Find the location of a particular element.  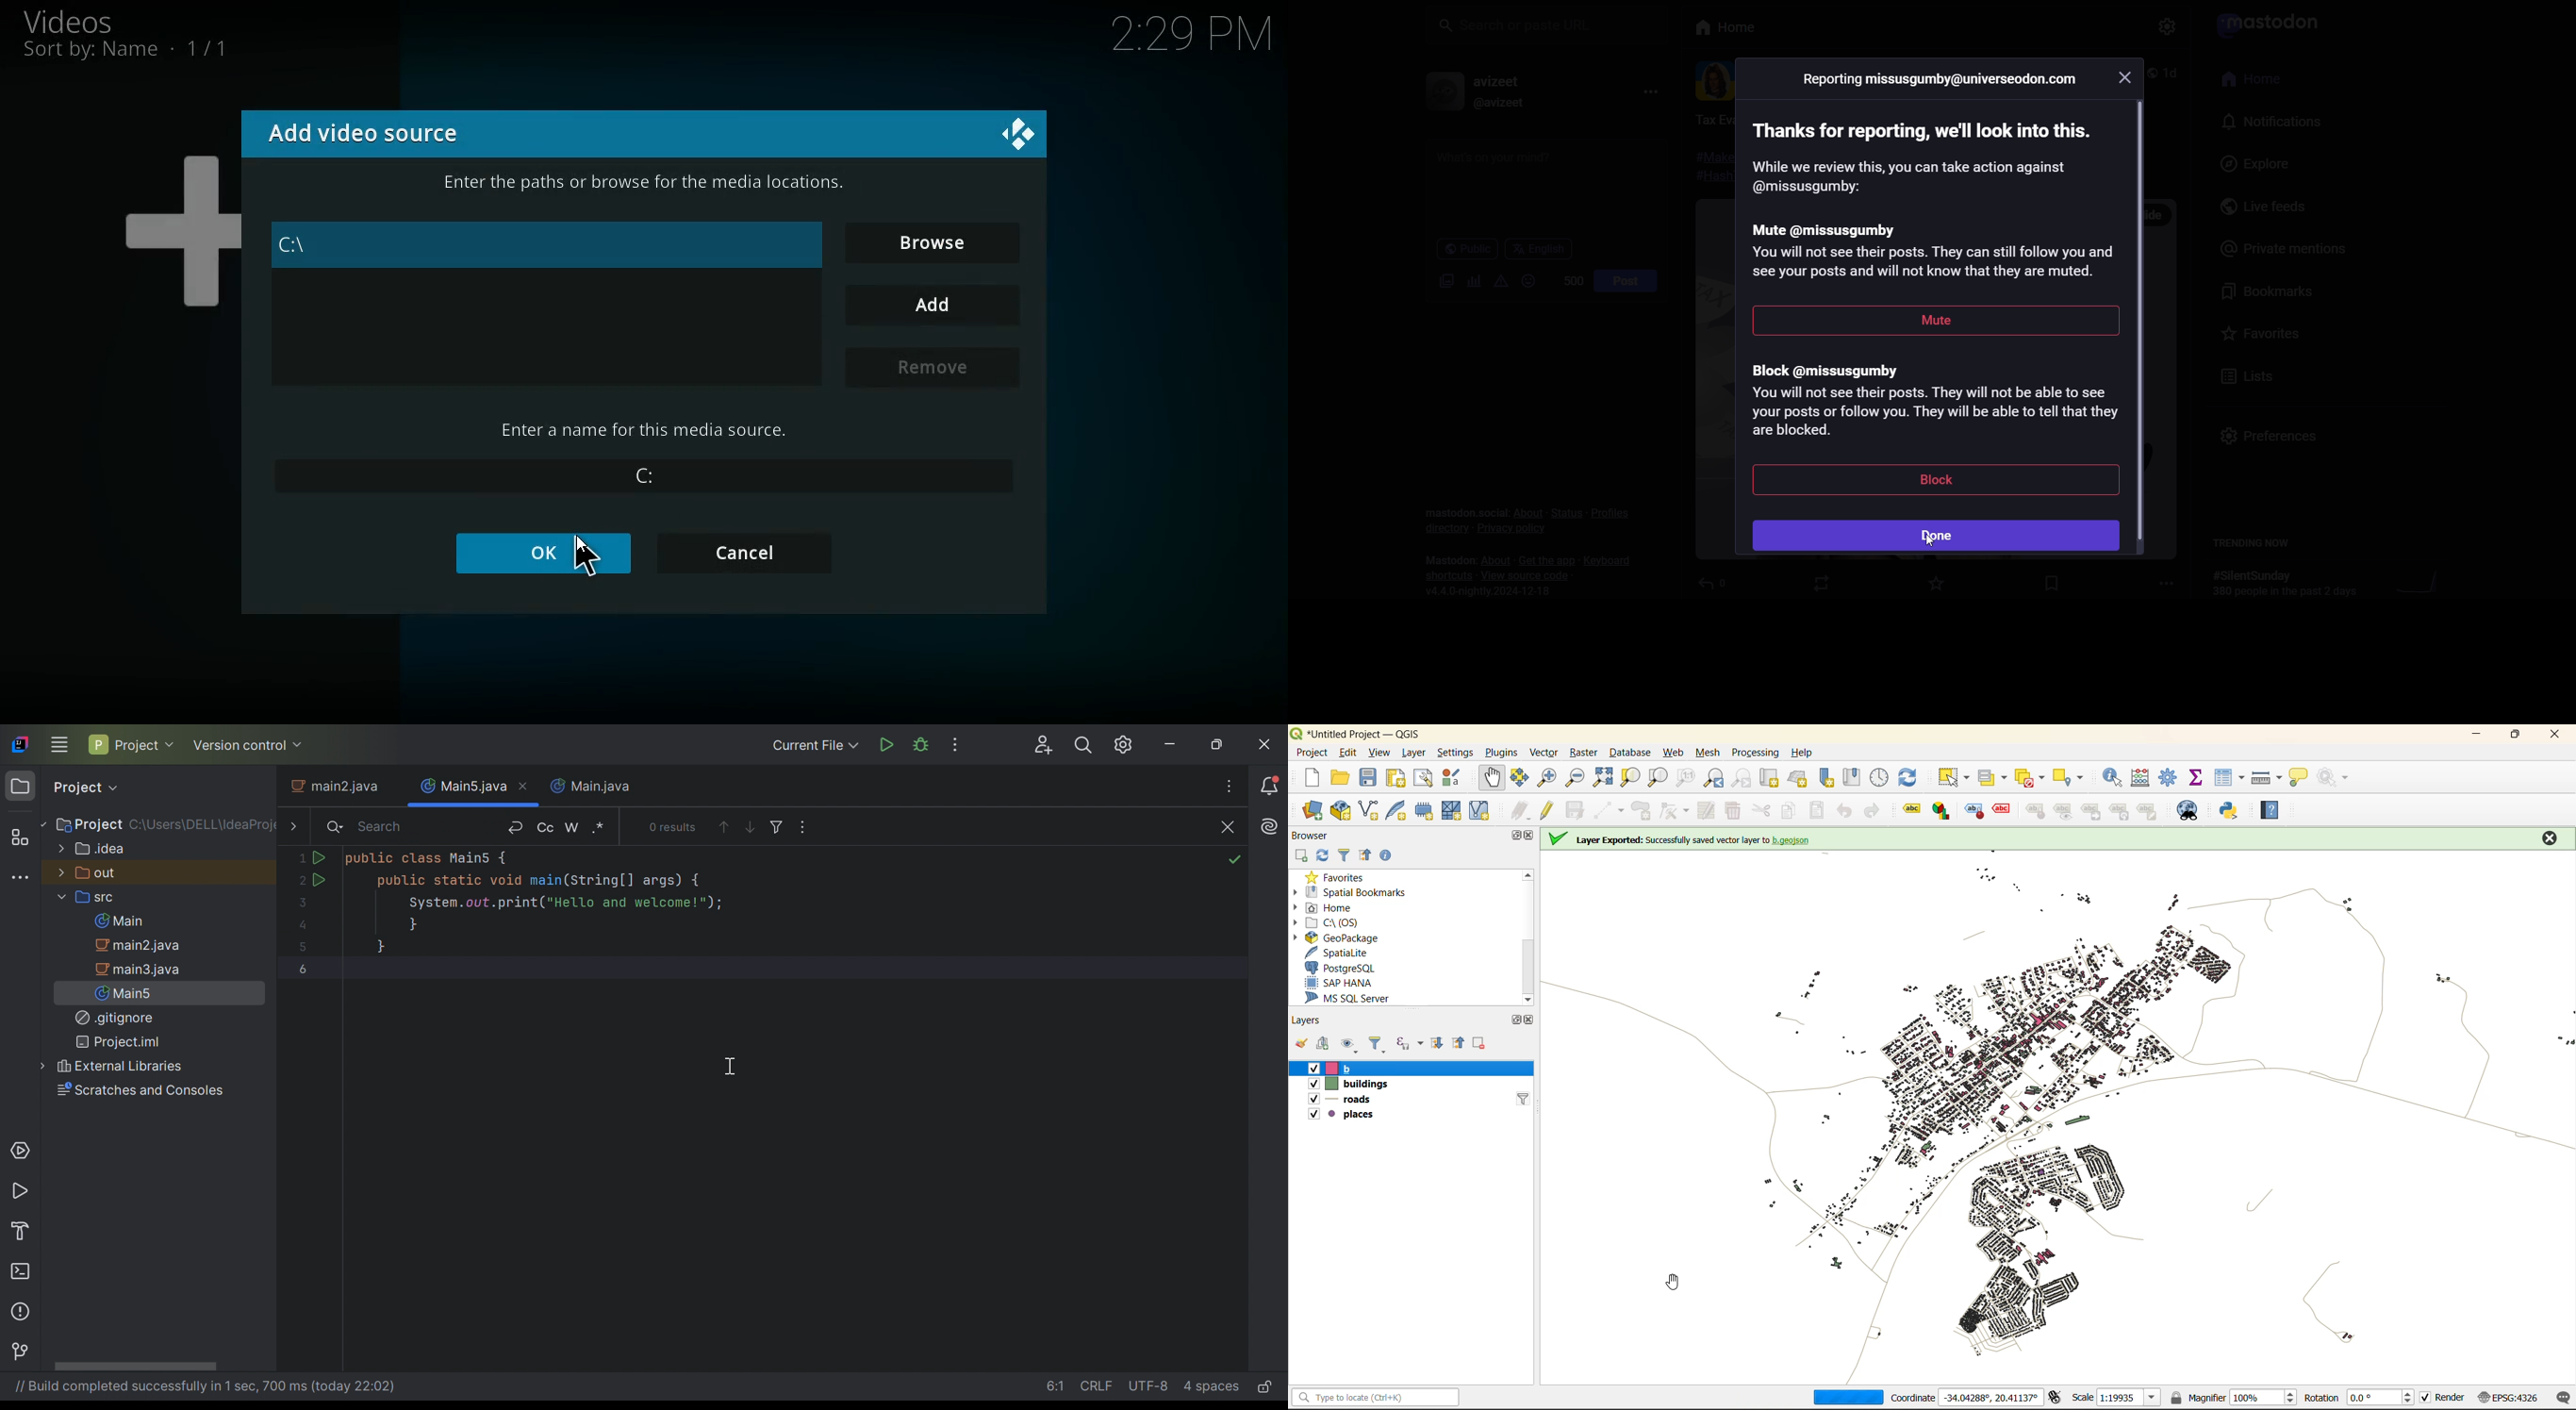

block instruction is located at coordinates (1933, 406).